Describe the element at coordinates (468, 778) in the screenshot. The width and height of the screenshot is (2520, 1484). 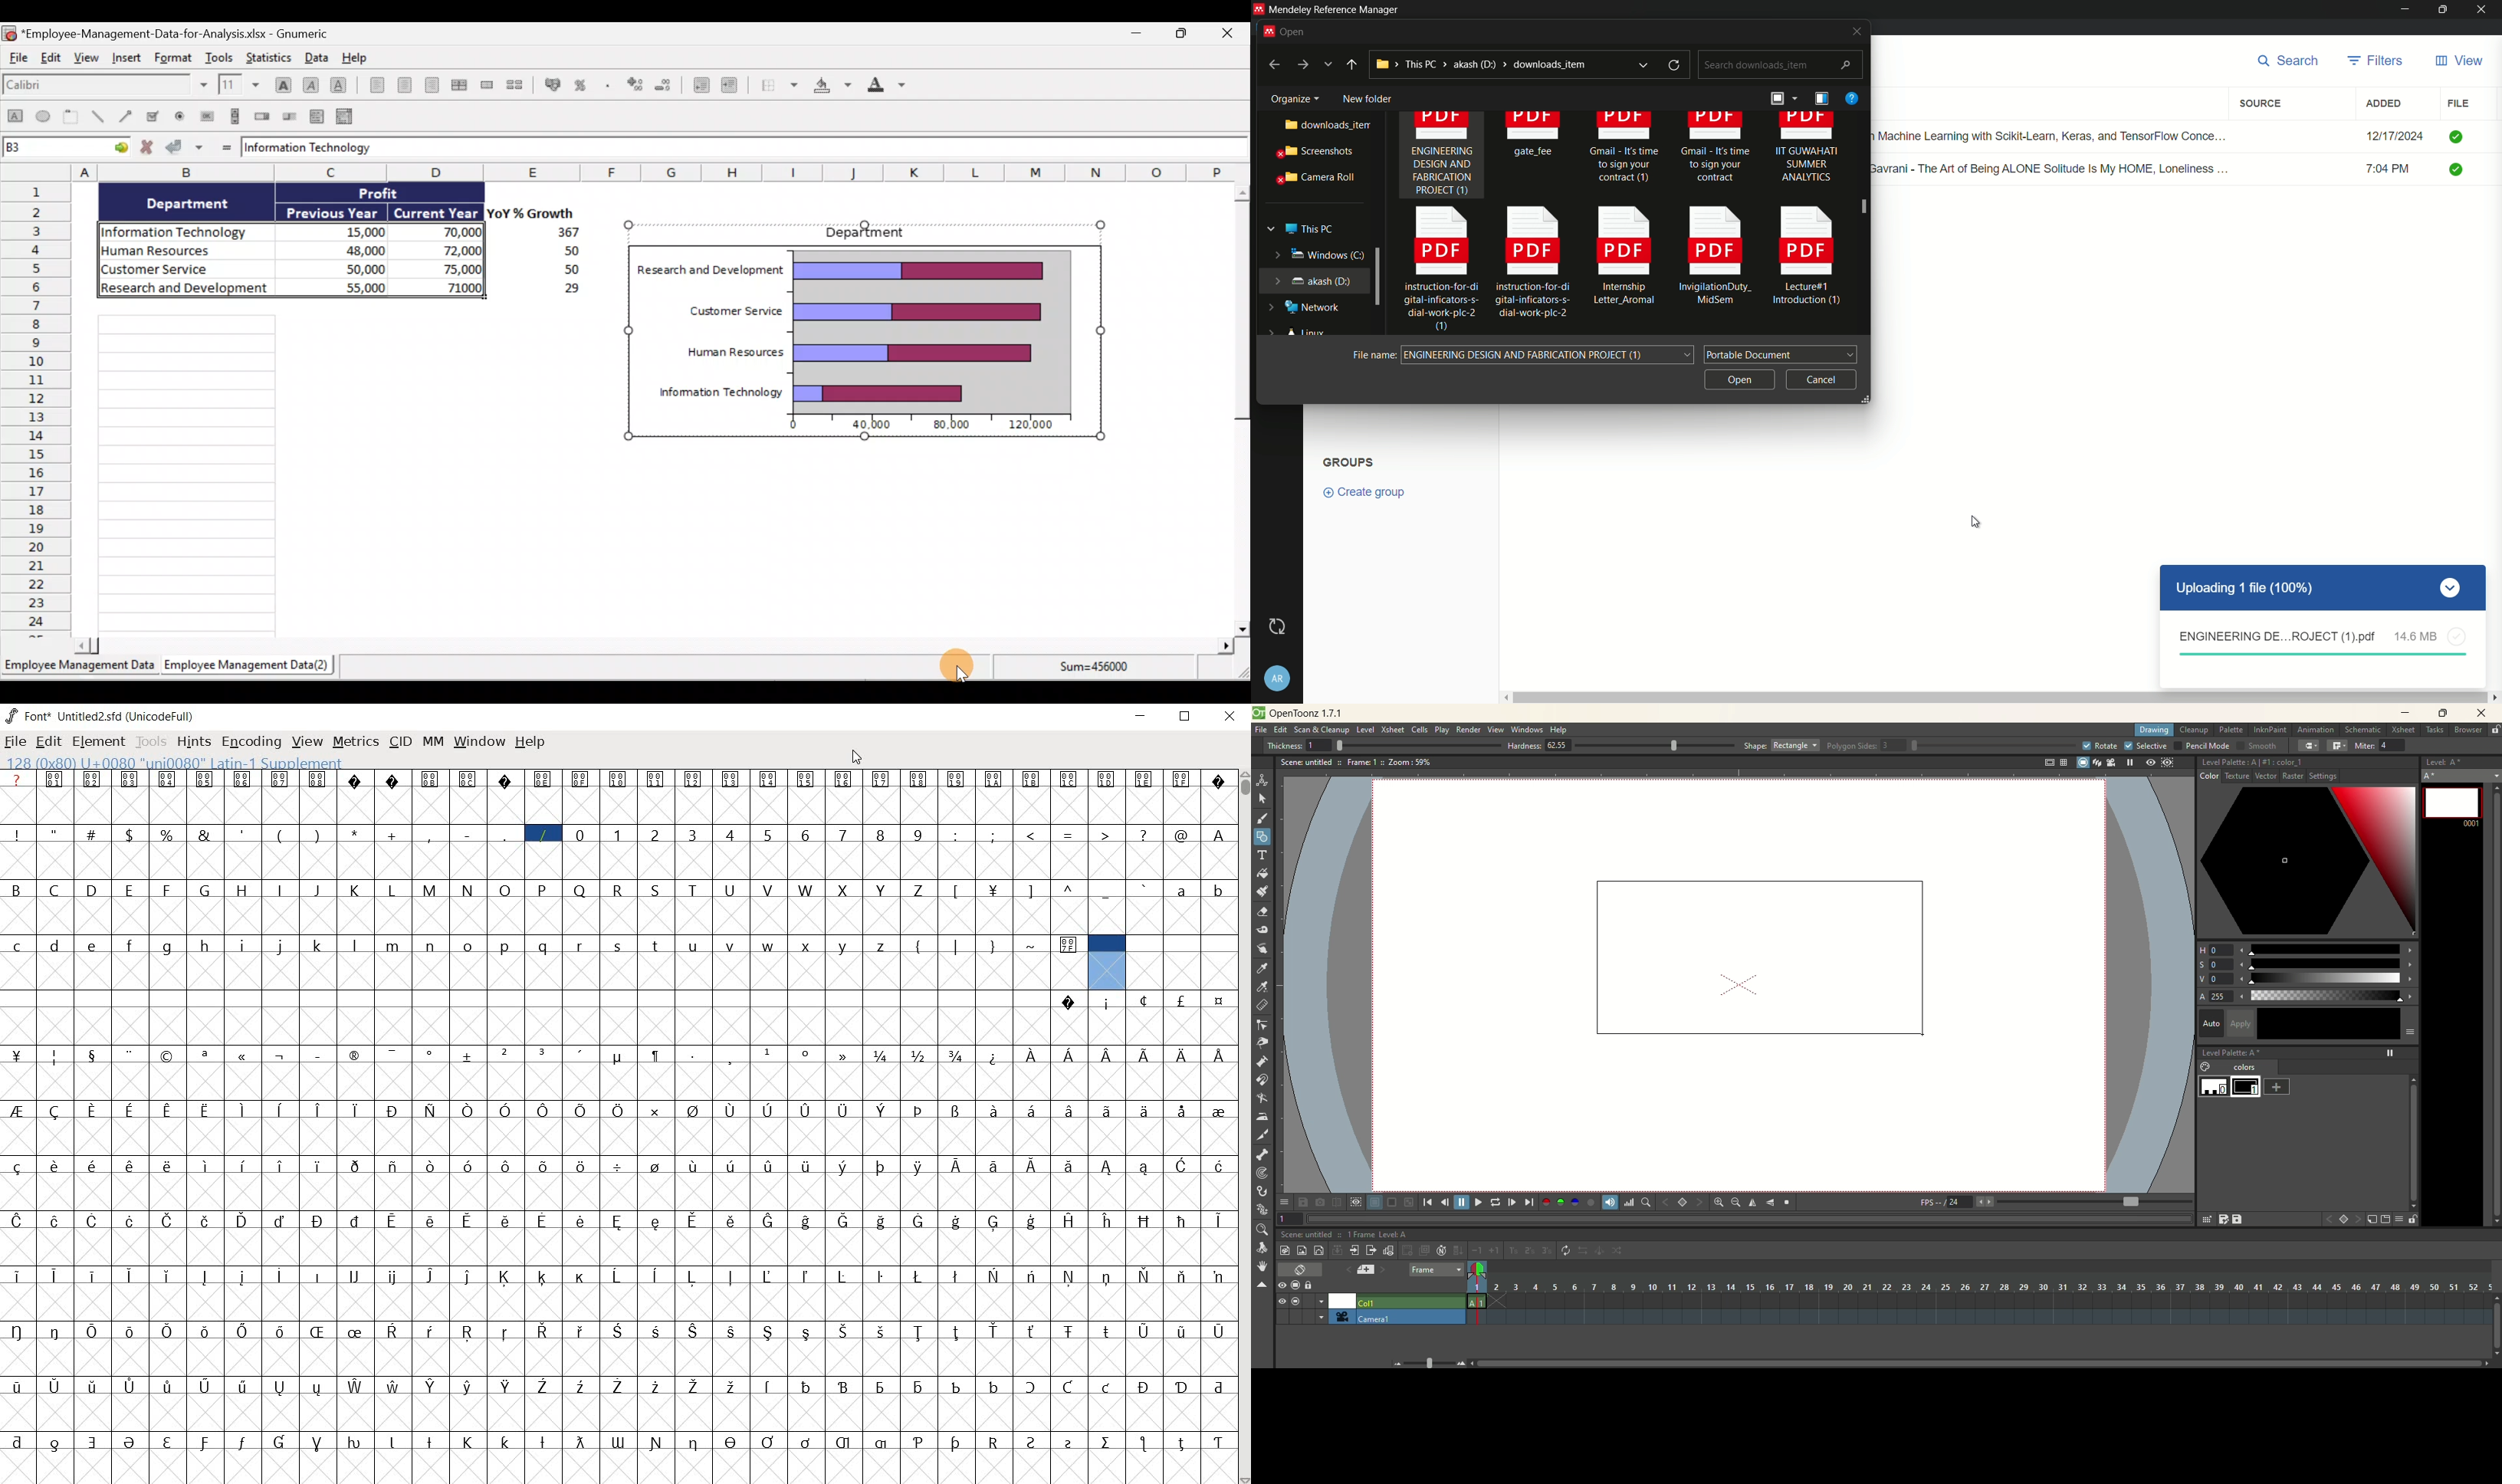
I see `Symbol` at that location.